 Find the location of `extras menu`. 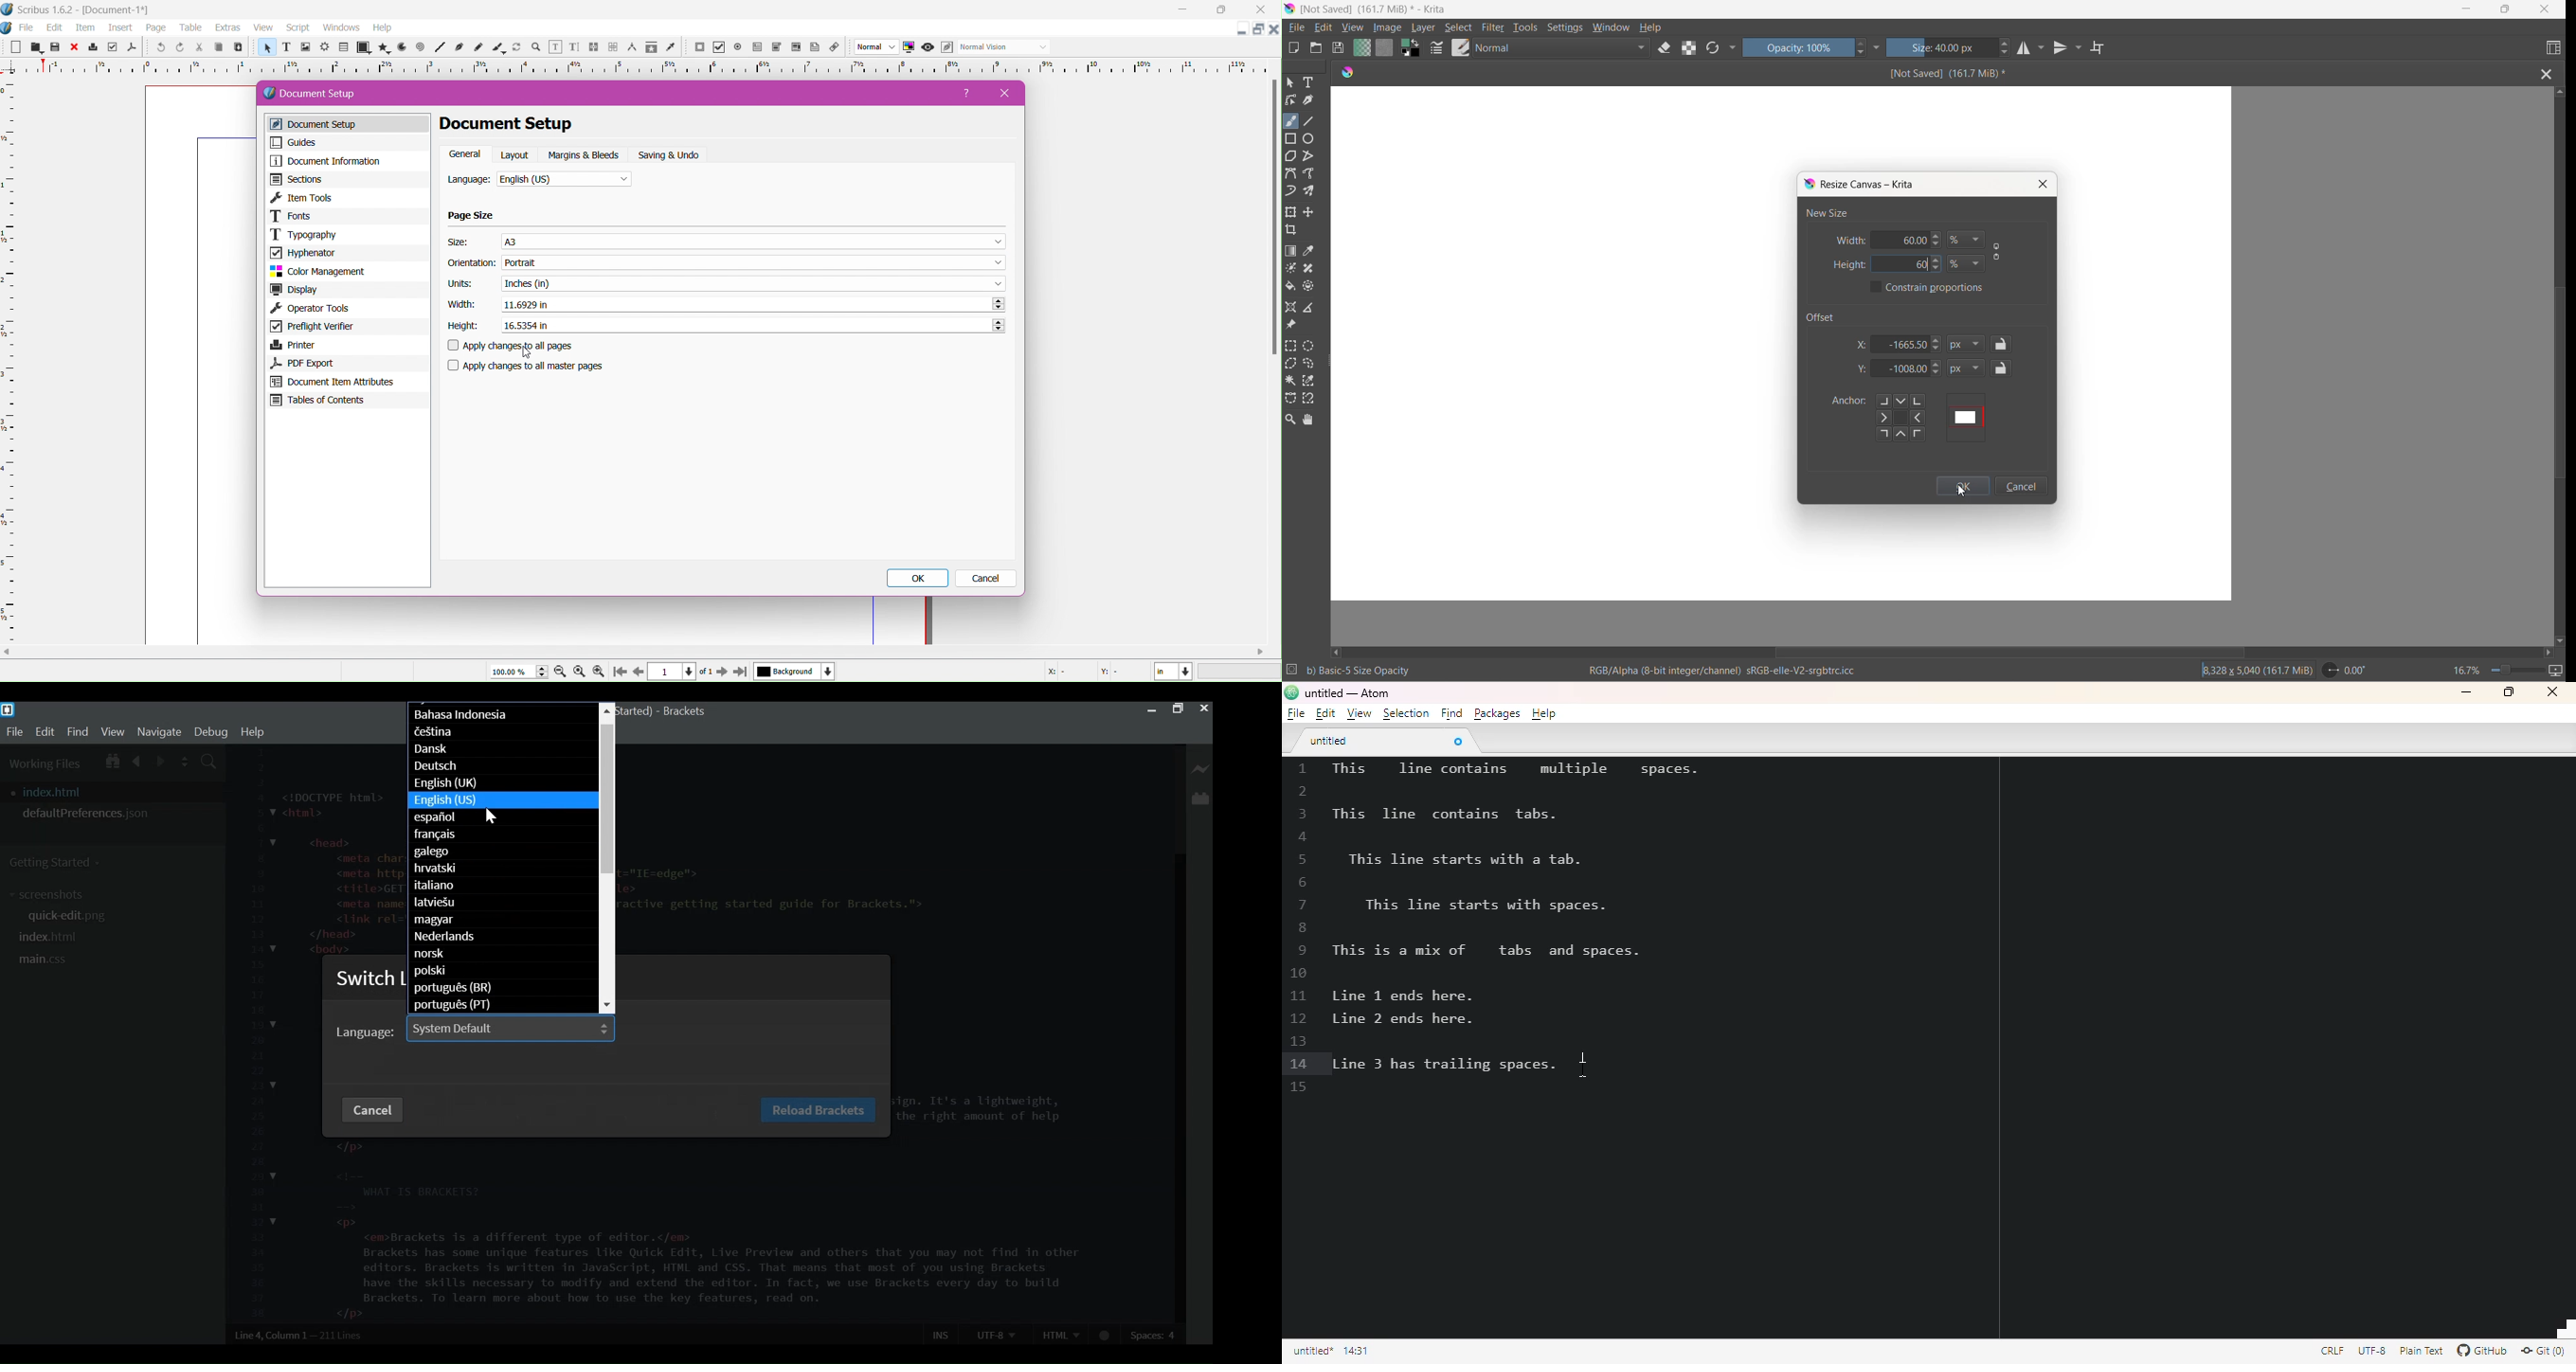

extras menu is located at coordinates (229, 28).